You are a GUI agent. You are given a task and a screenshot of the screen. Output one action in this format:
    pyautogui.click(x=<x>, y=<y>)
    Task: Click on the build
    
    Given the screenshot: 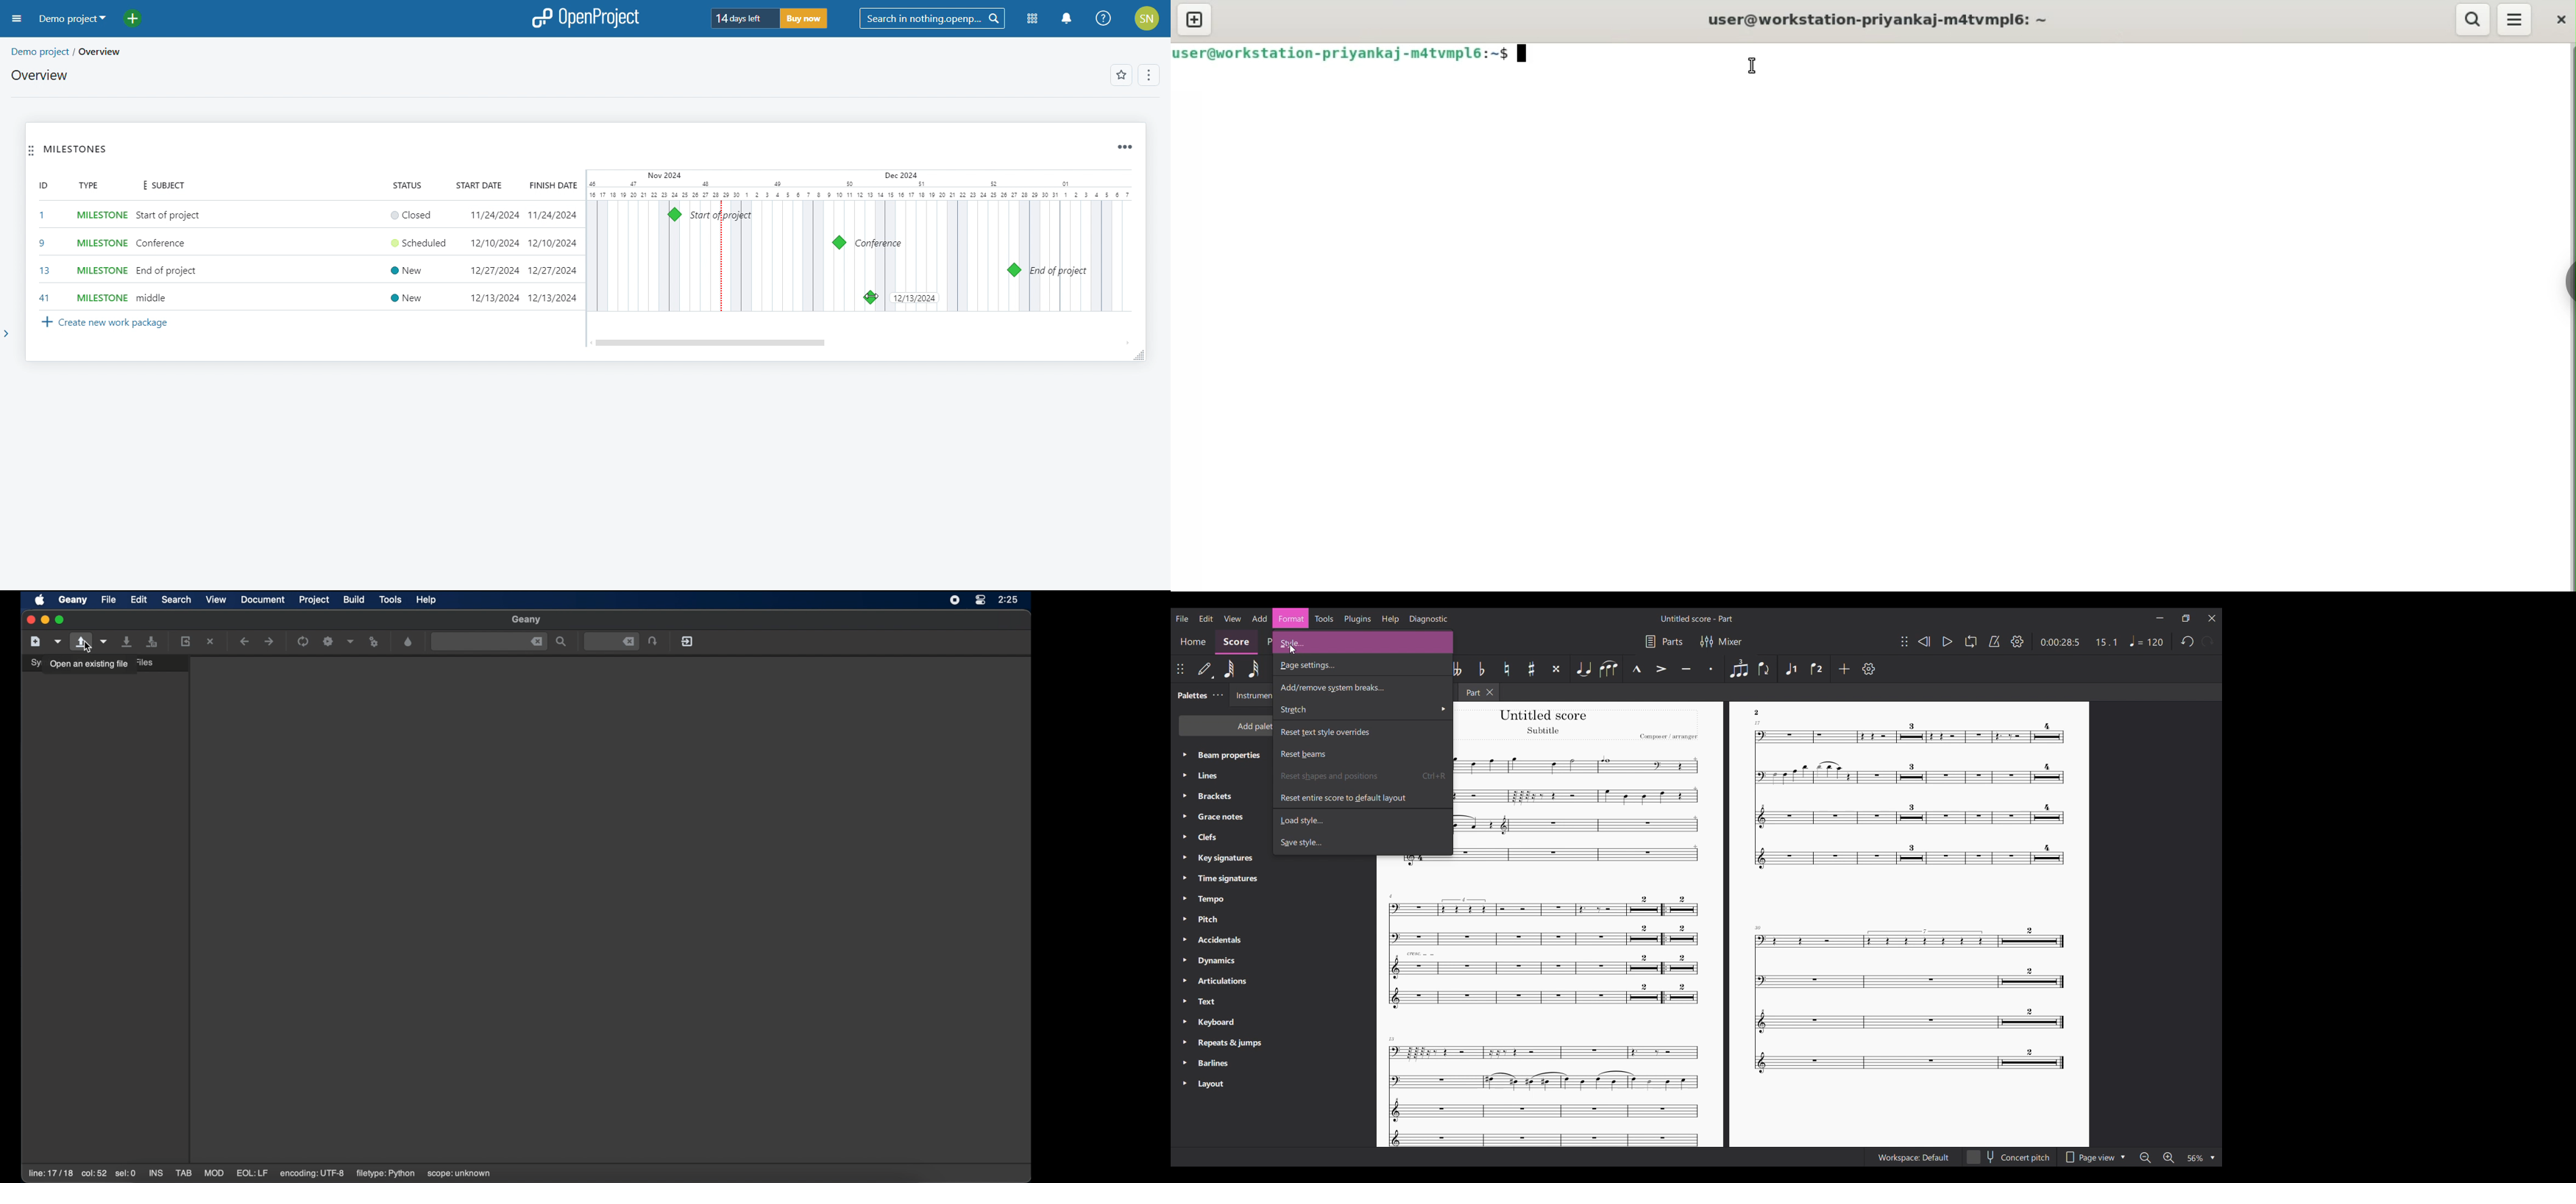 What is the action you would take?
    pyautogui.click(x=354, y=599)
    